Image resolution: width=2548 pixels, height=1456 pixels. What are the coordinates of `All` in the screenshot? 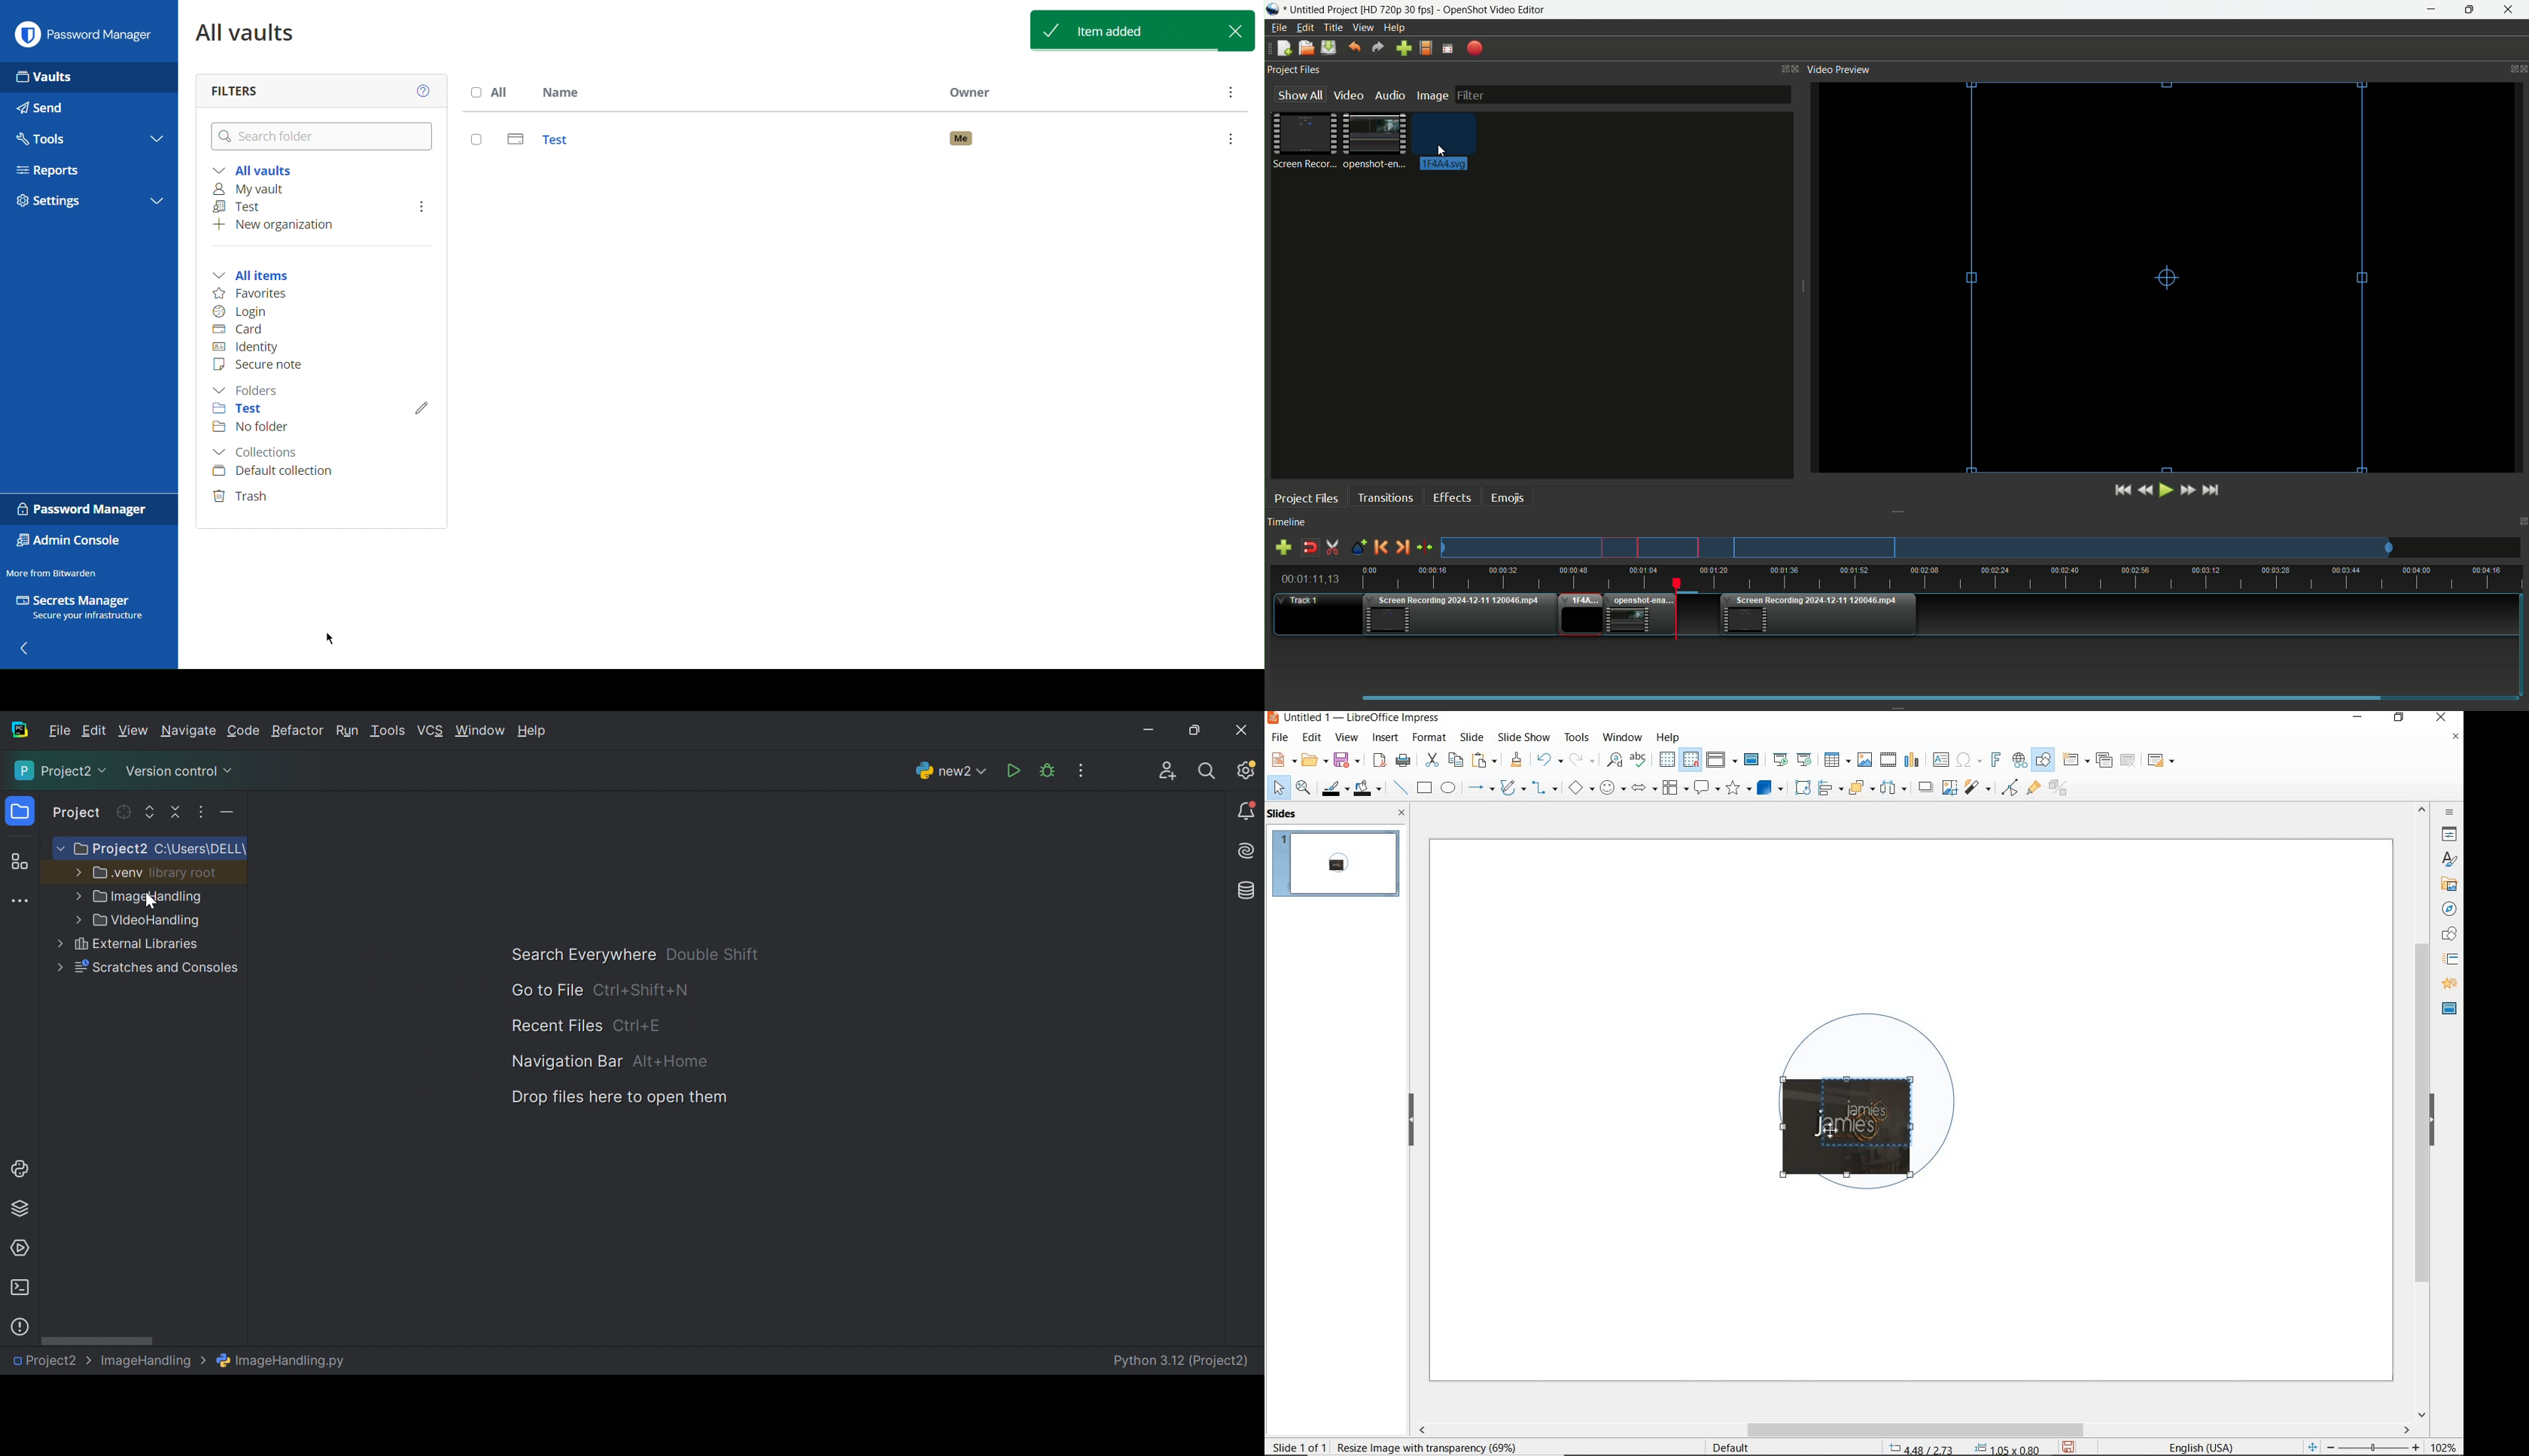 It's located at (488, 91).